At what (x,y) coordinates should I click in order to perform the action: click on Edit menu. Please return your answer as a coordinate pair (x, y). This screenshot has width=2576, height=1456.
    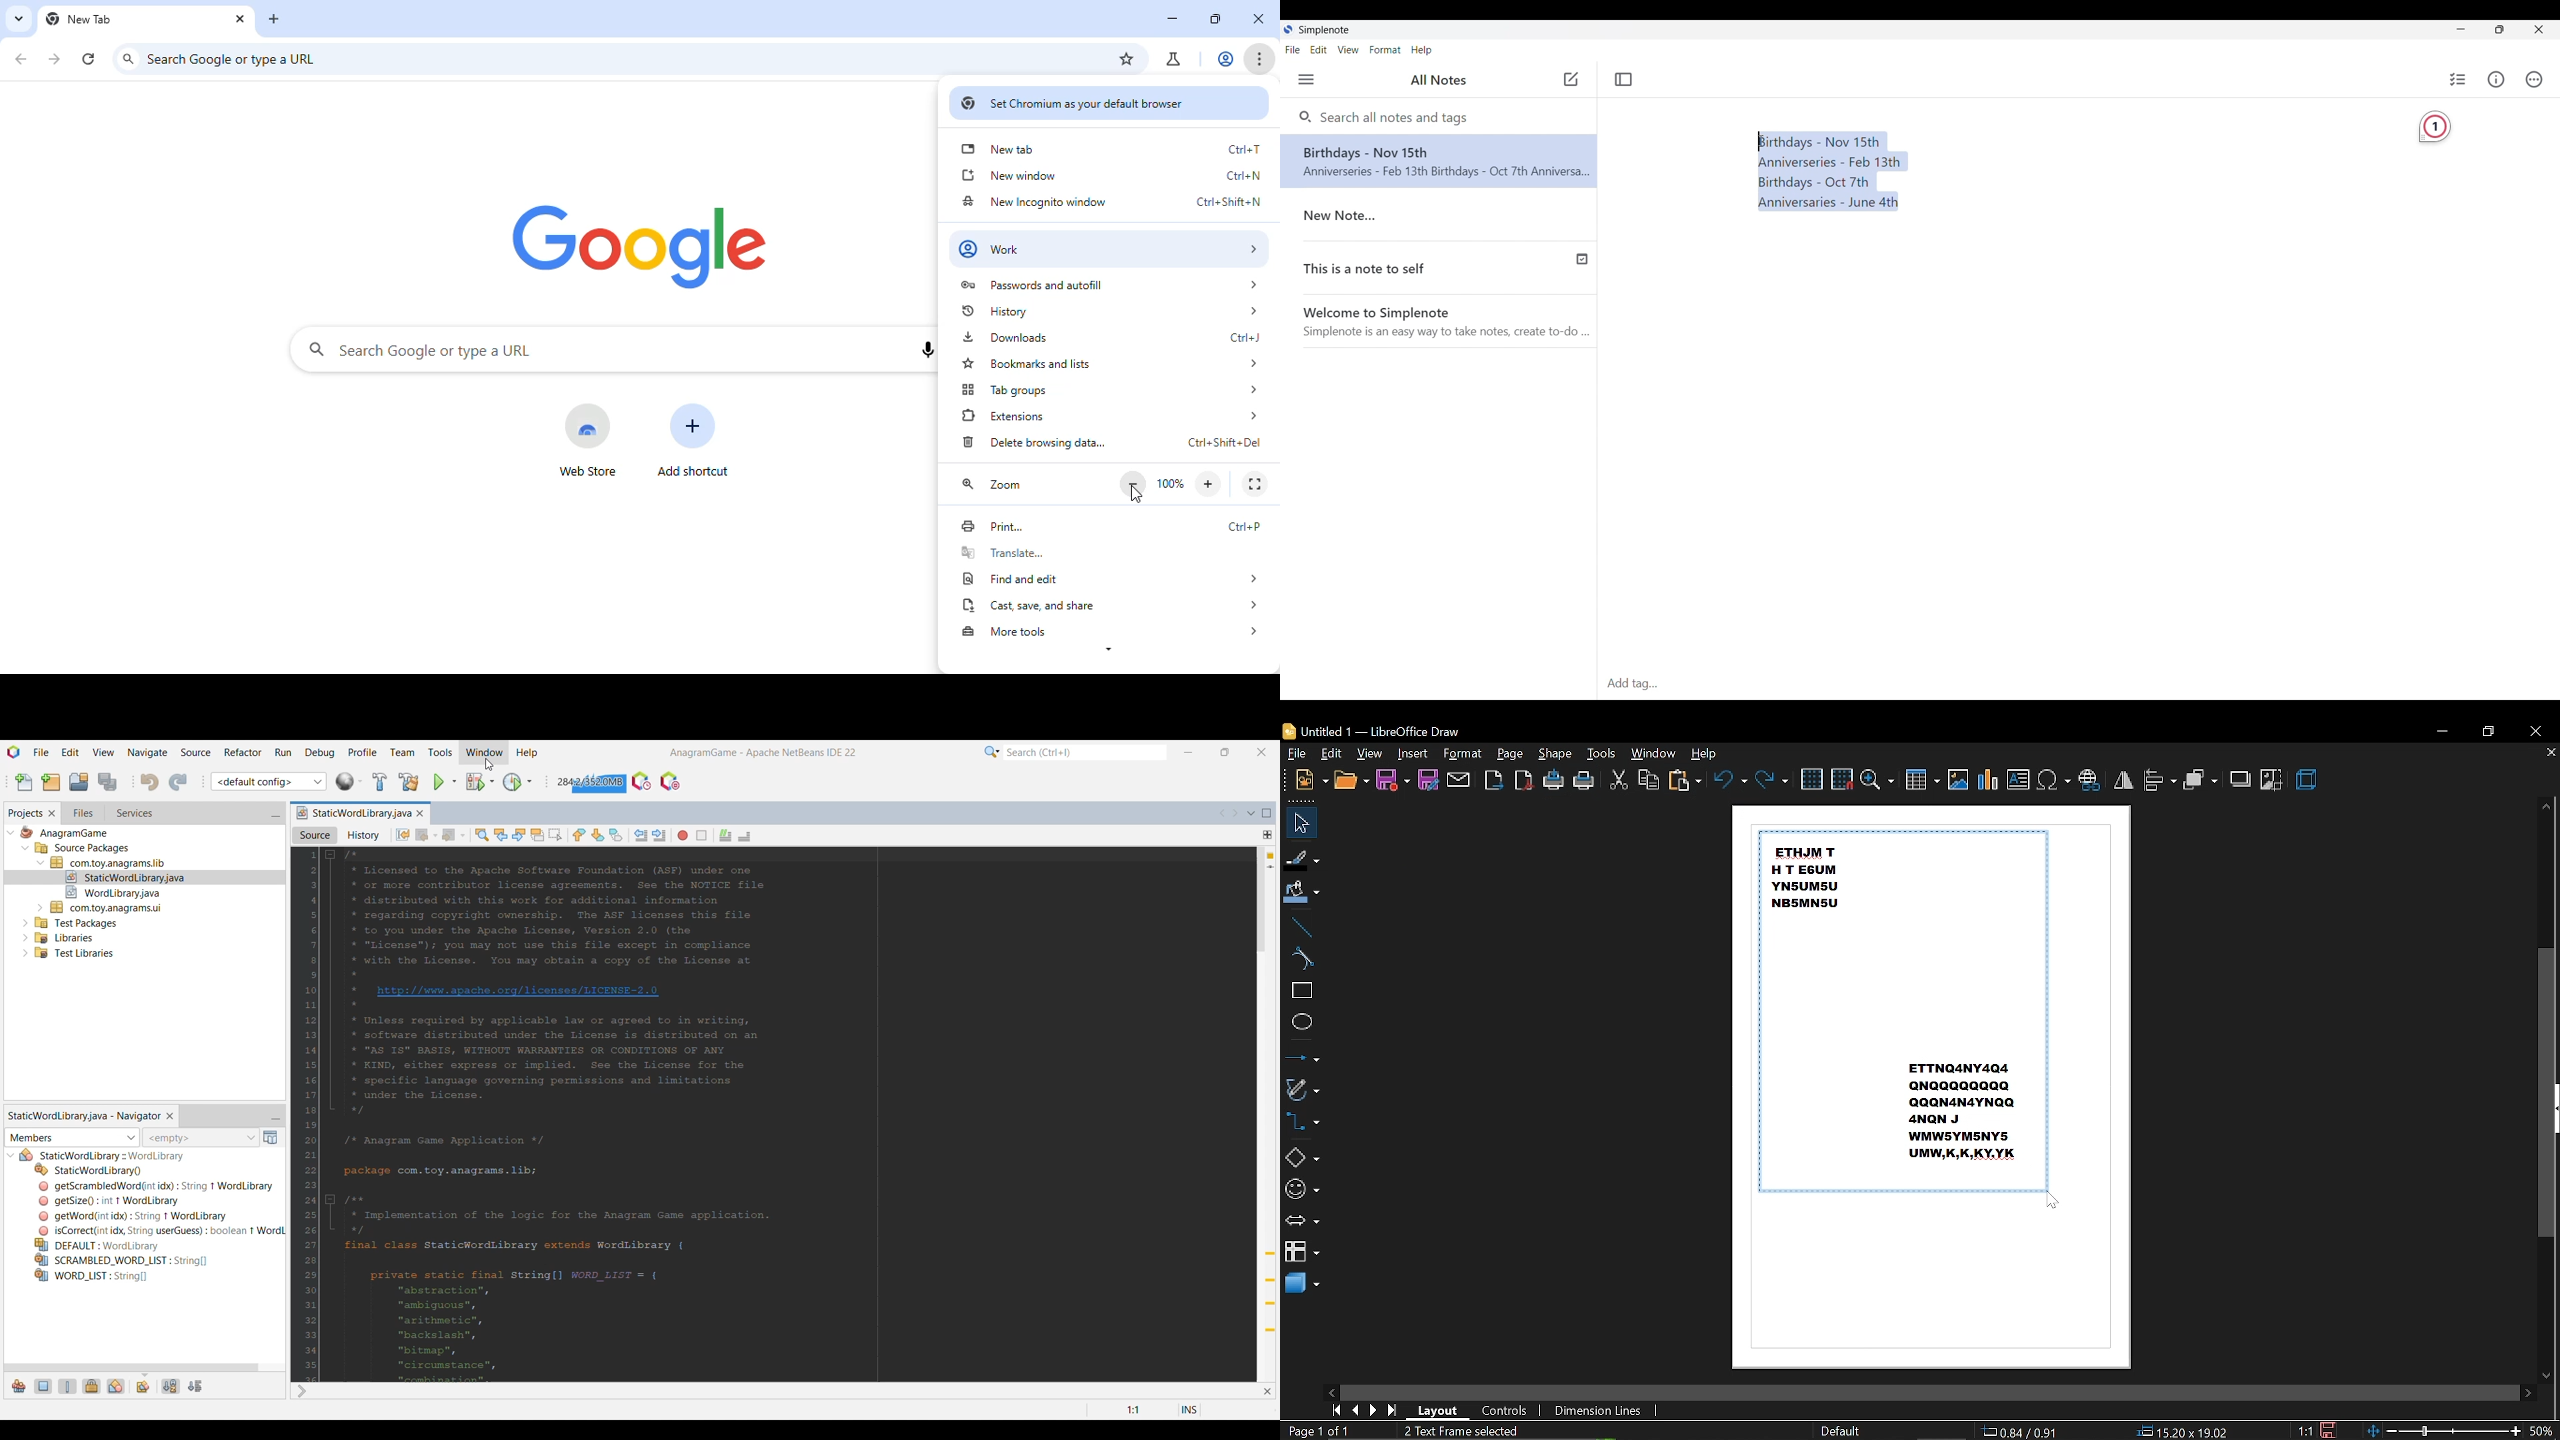
    Looking at the image, I should click on (1319, 50).